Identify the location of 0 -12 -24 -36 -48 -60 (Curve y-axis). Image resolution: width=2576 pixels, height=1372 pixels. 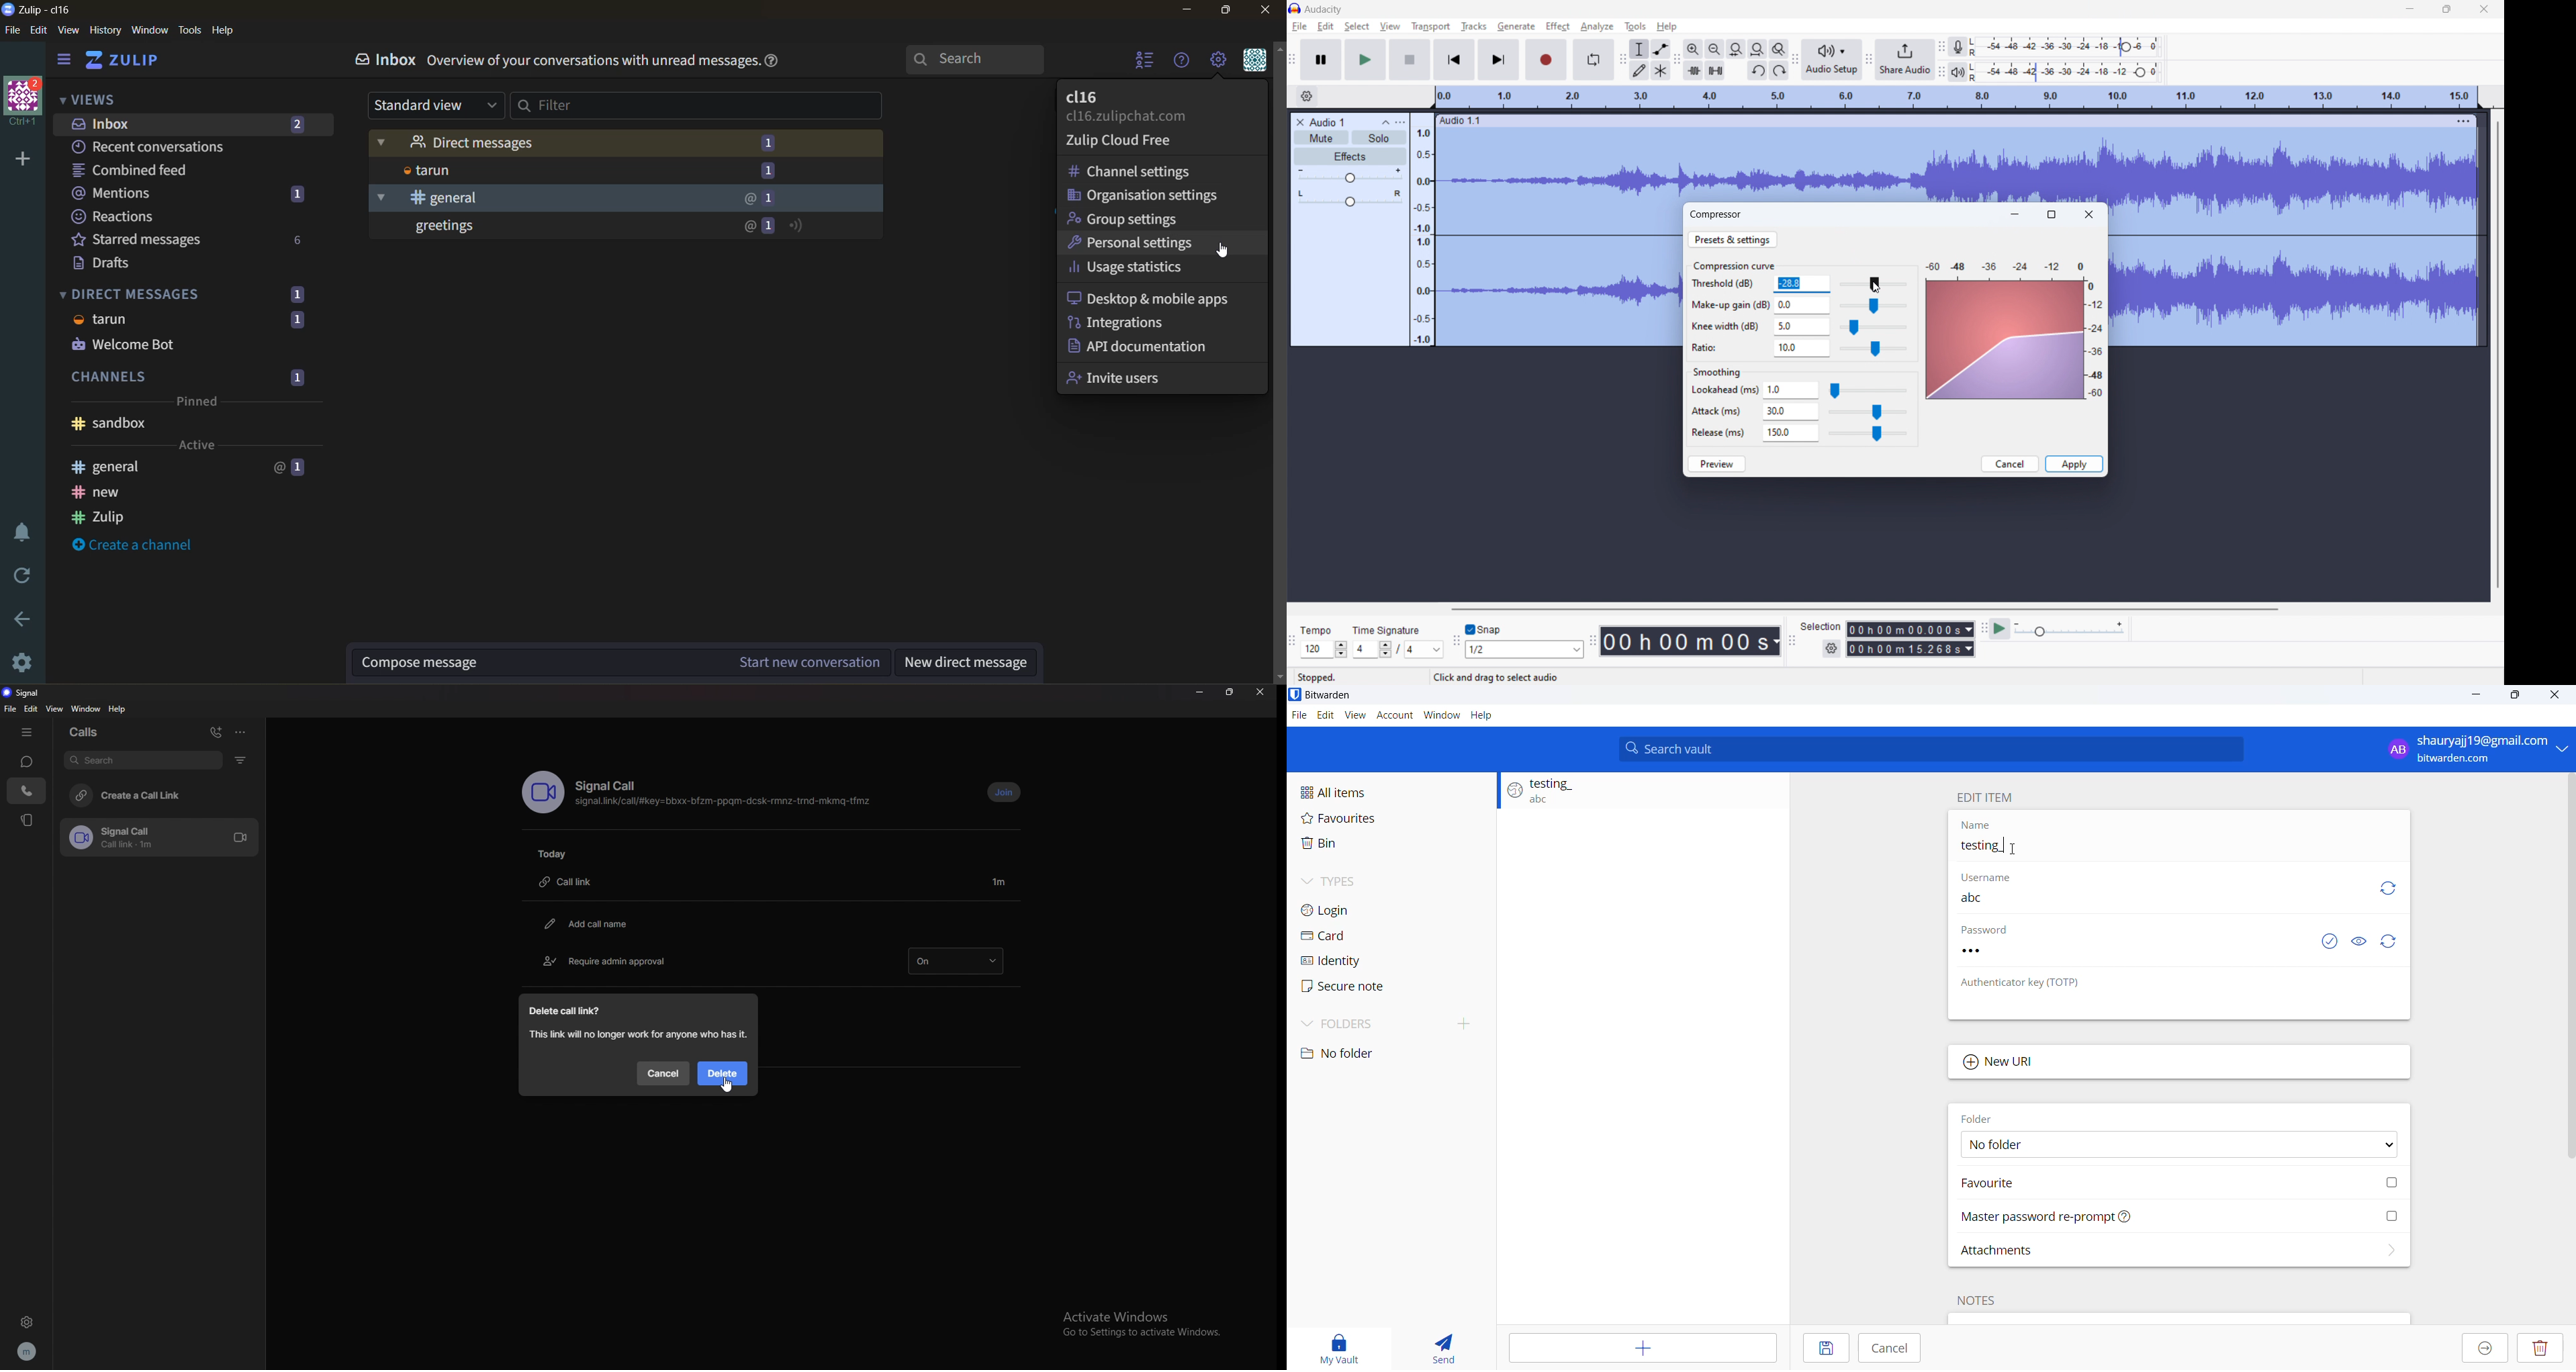
(2097, 342).